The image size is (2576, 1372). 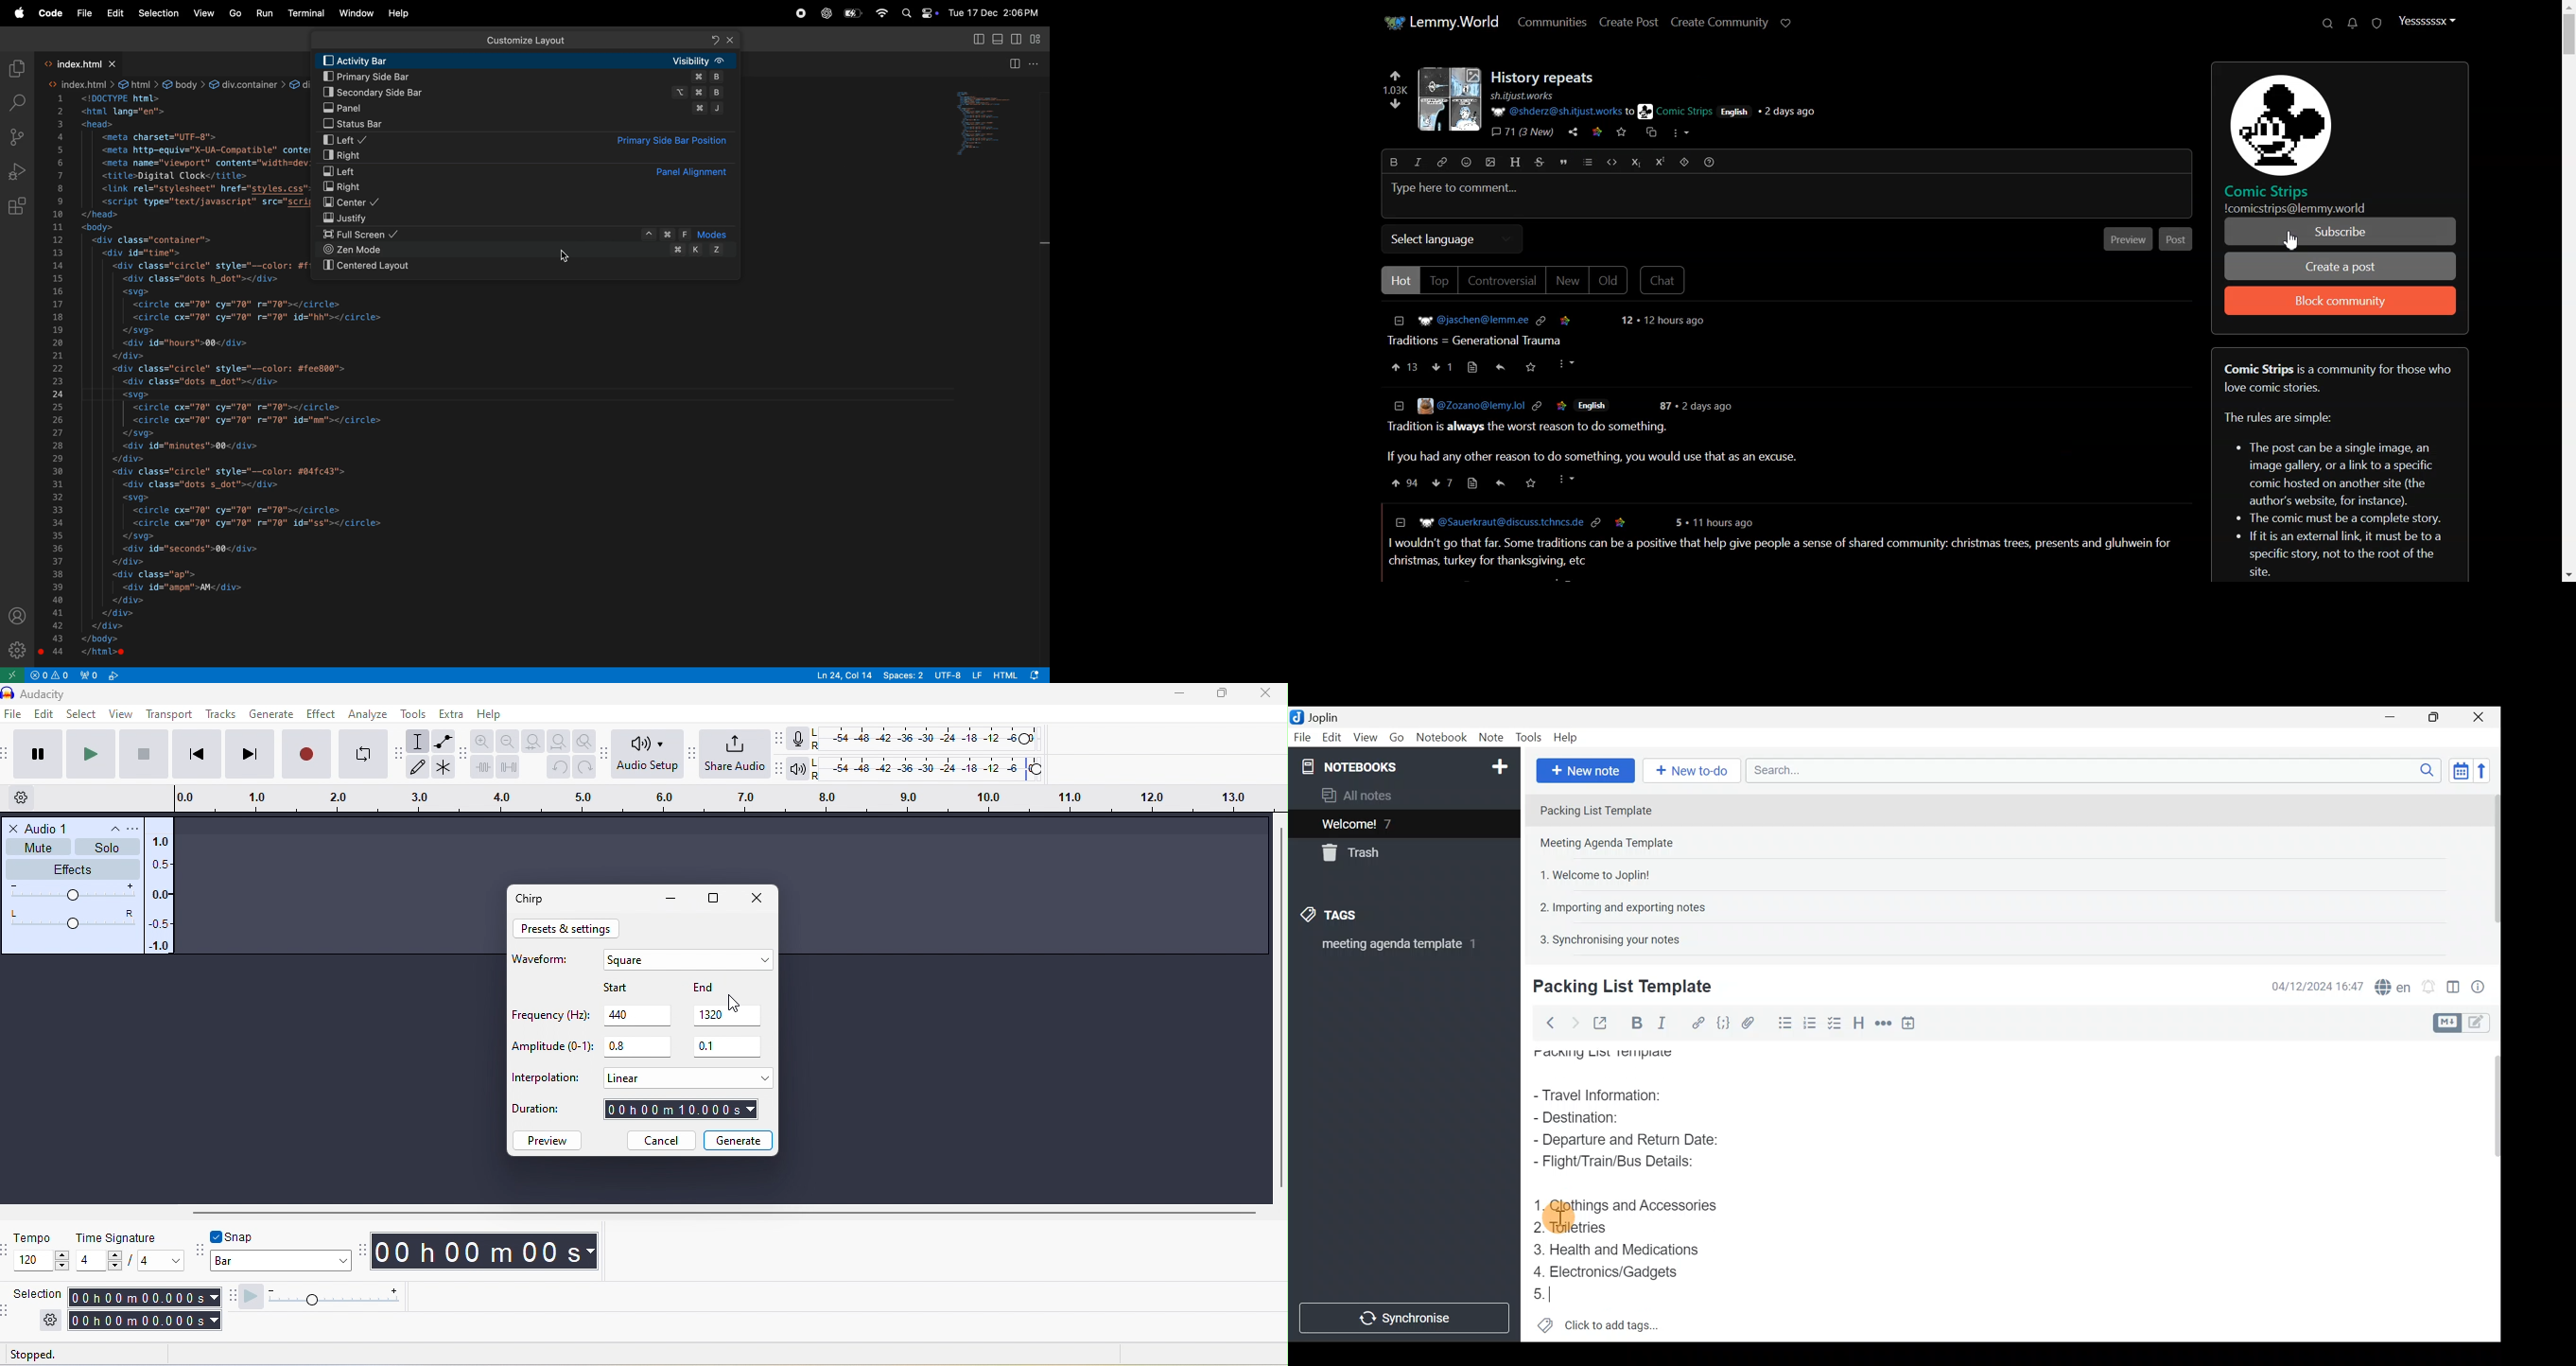 I want to click on Link, so click(x=1599, y=133).